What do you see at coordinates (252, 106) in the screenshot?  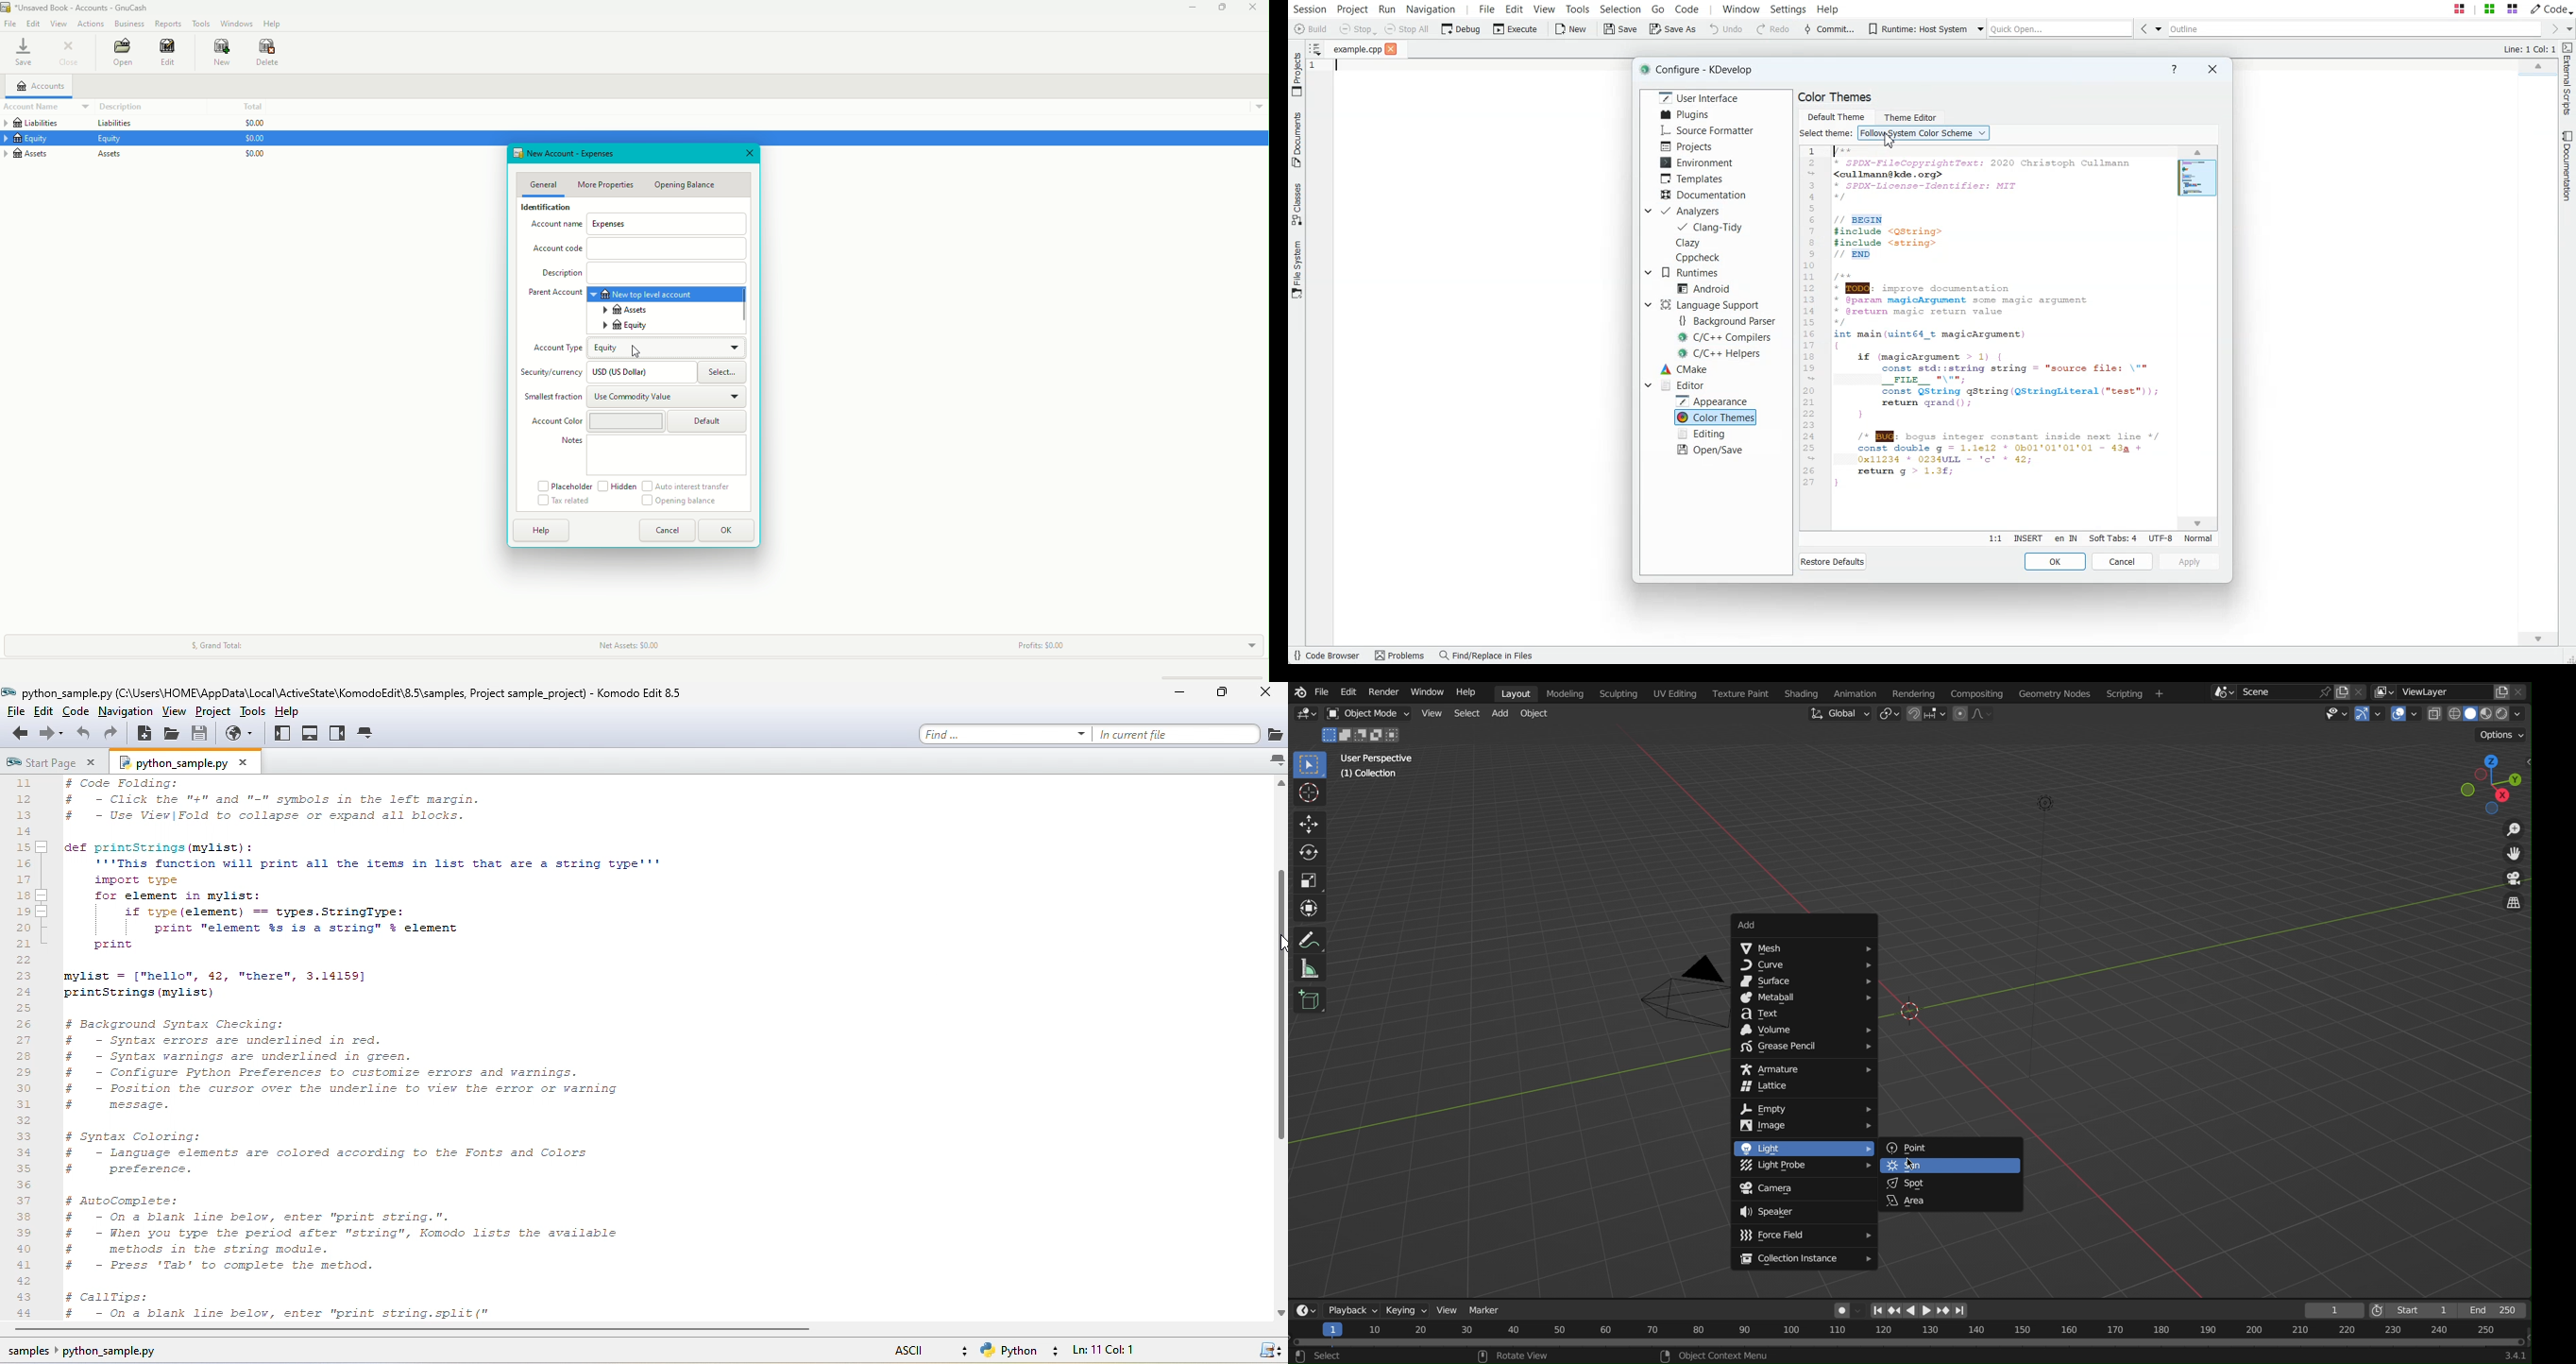 I see `Total` at bounding box center [252, 106].